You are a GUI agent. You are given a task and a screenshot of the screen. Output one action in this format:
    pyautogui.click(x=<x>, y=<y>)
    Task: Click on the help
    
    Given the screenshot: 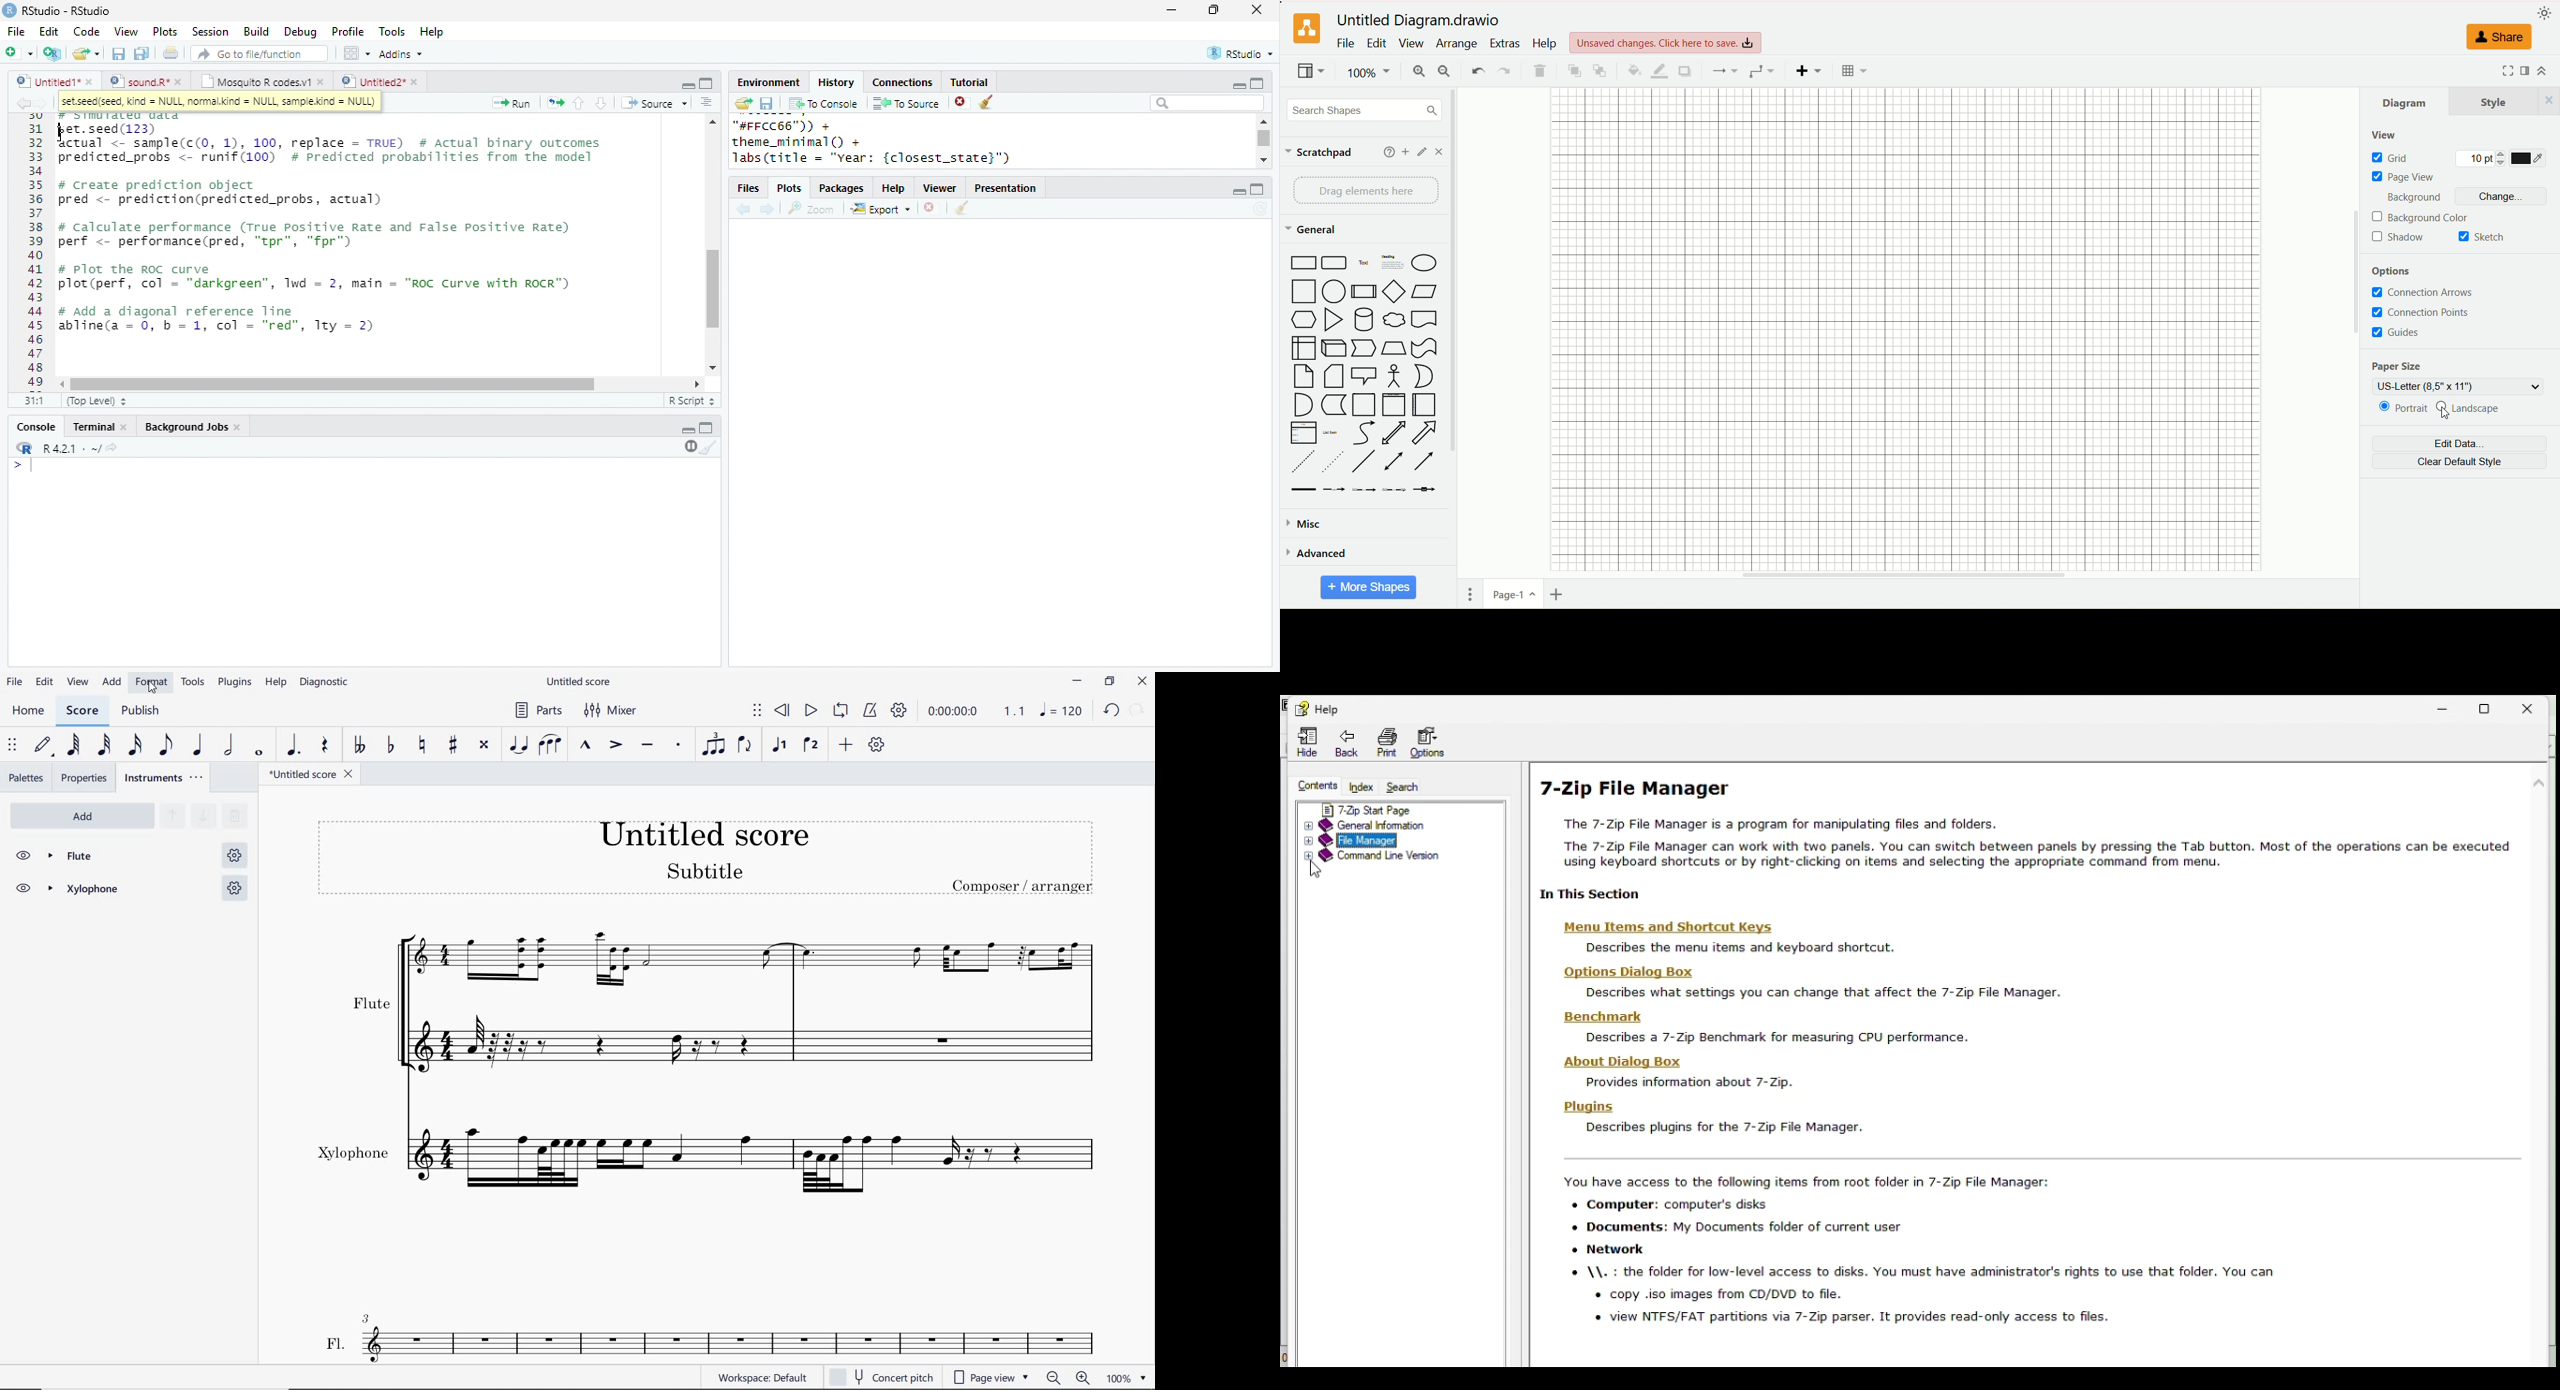 What is the action you would take?
    pyautogui.click(x=1389, y=152)
    